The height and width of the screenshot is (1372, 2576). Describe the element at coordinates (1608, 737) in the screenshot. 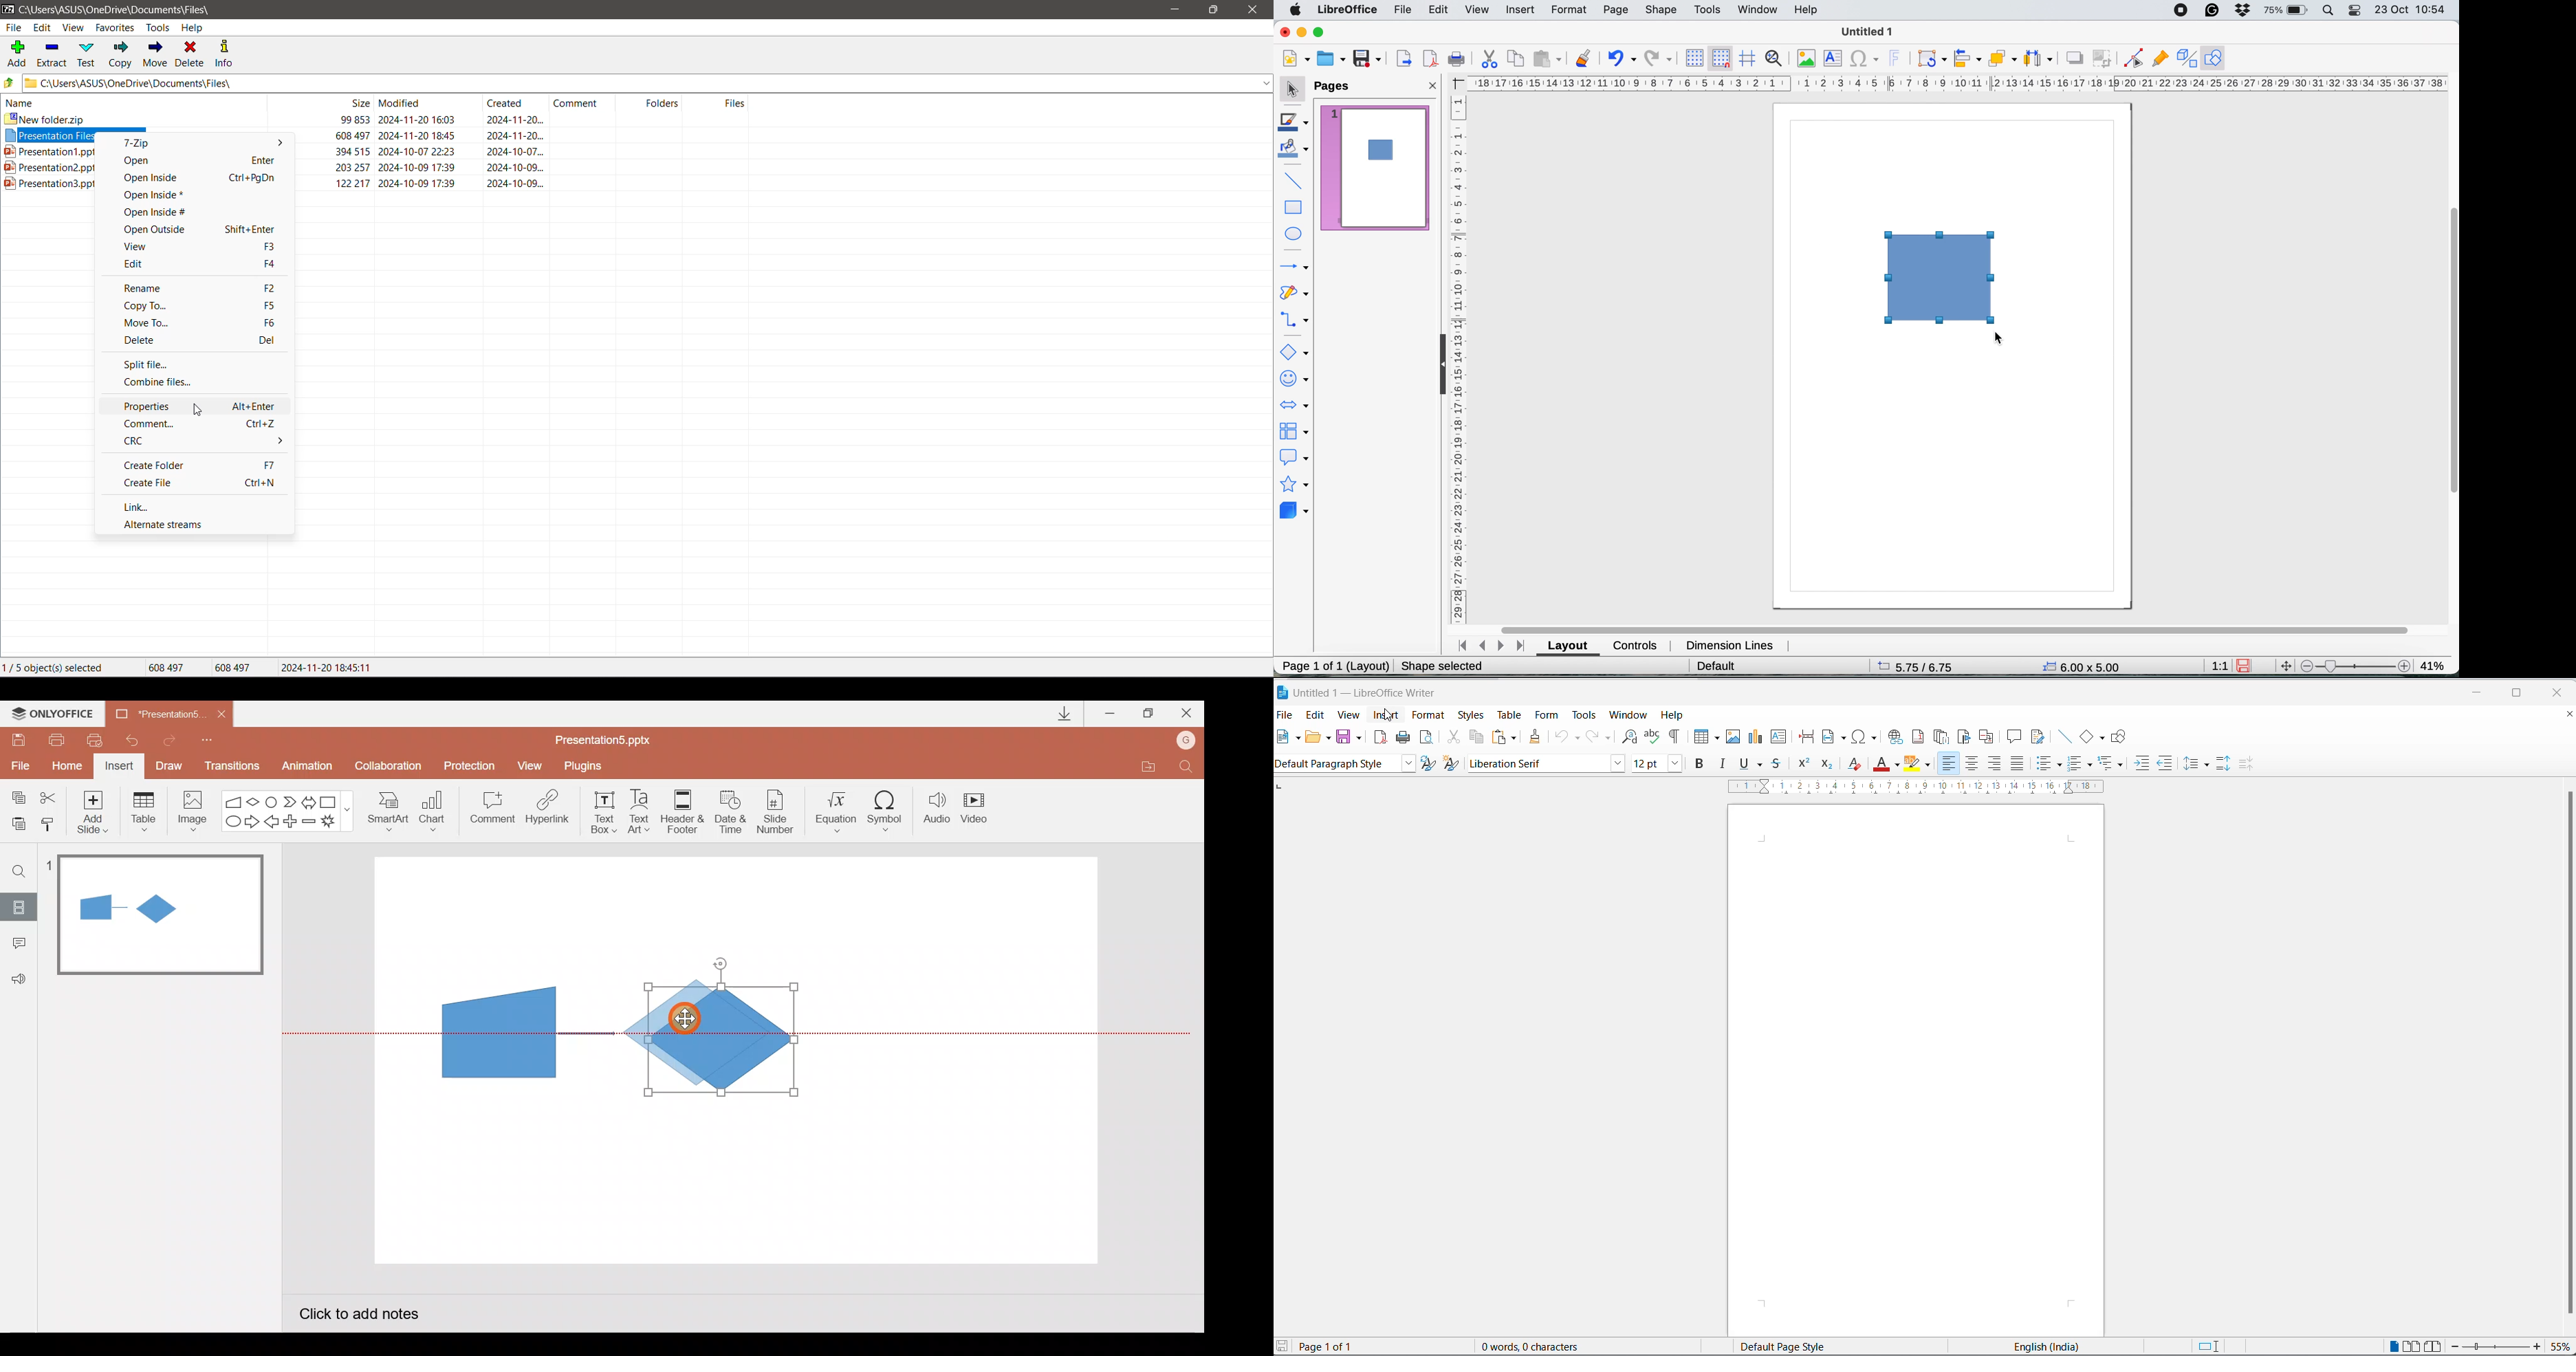

I see `redo options` at that location.